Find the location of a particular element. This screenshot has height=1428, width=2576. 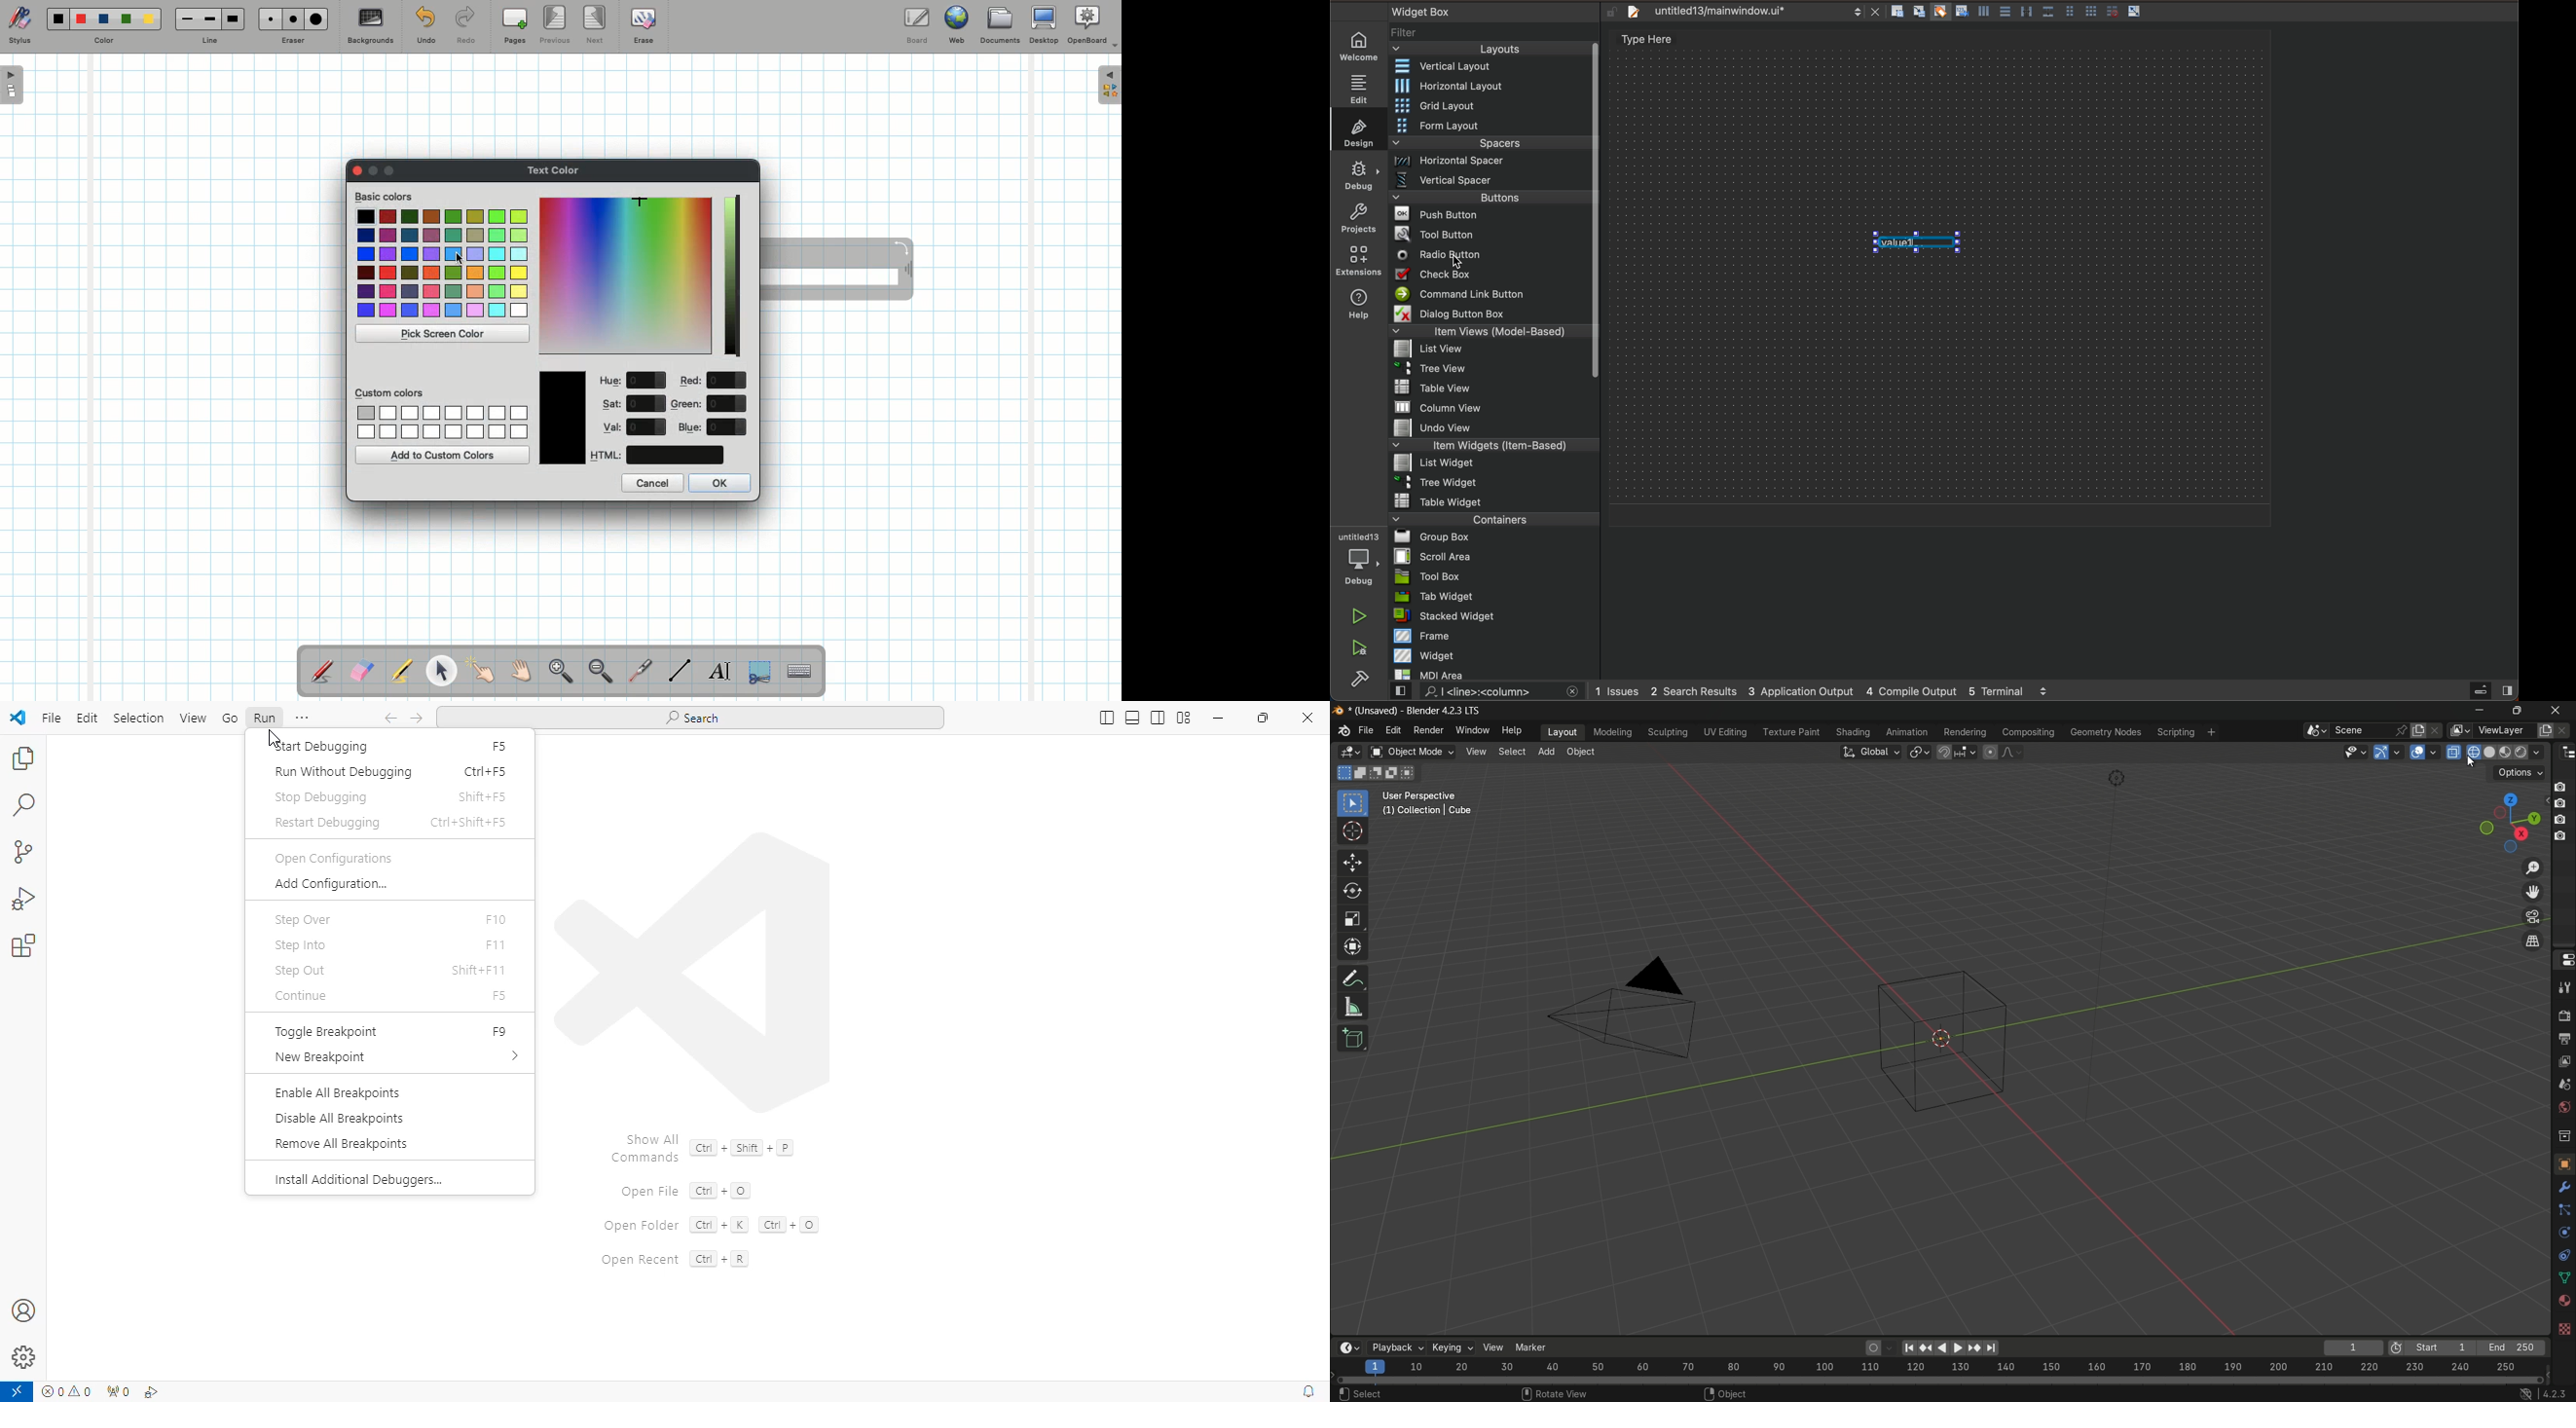

Previous is located at coordinates (556, 26).